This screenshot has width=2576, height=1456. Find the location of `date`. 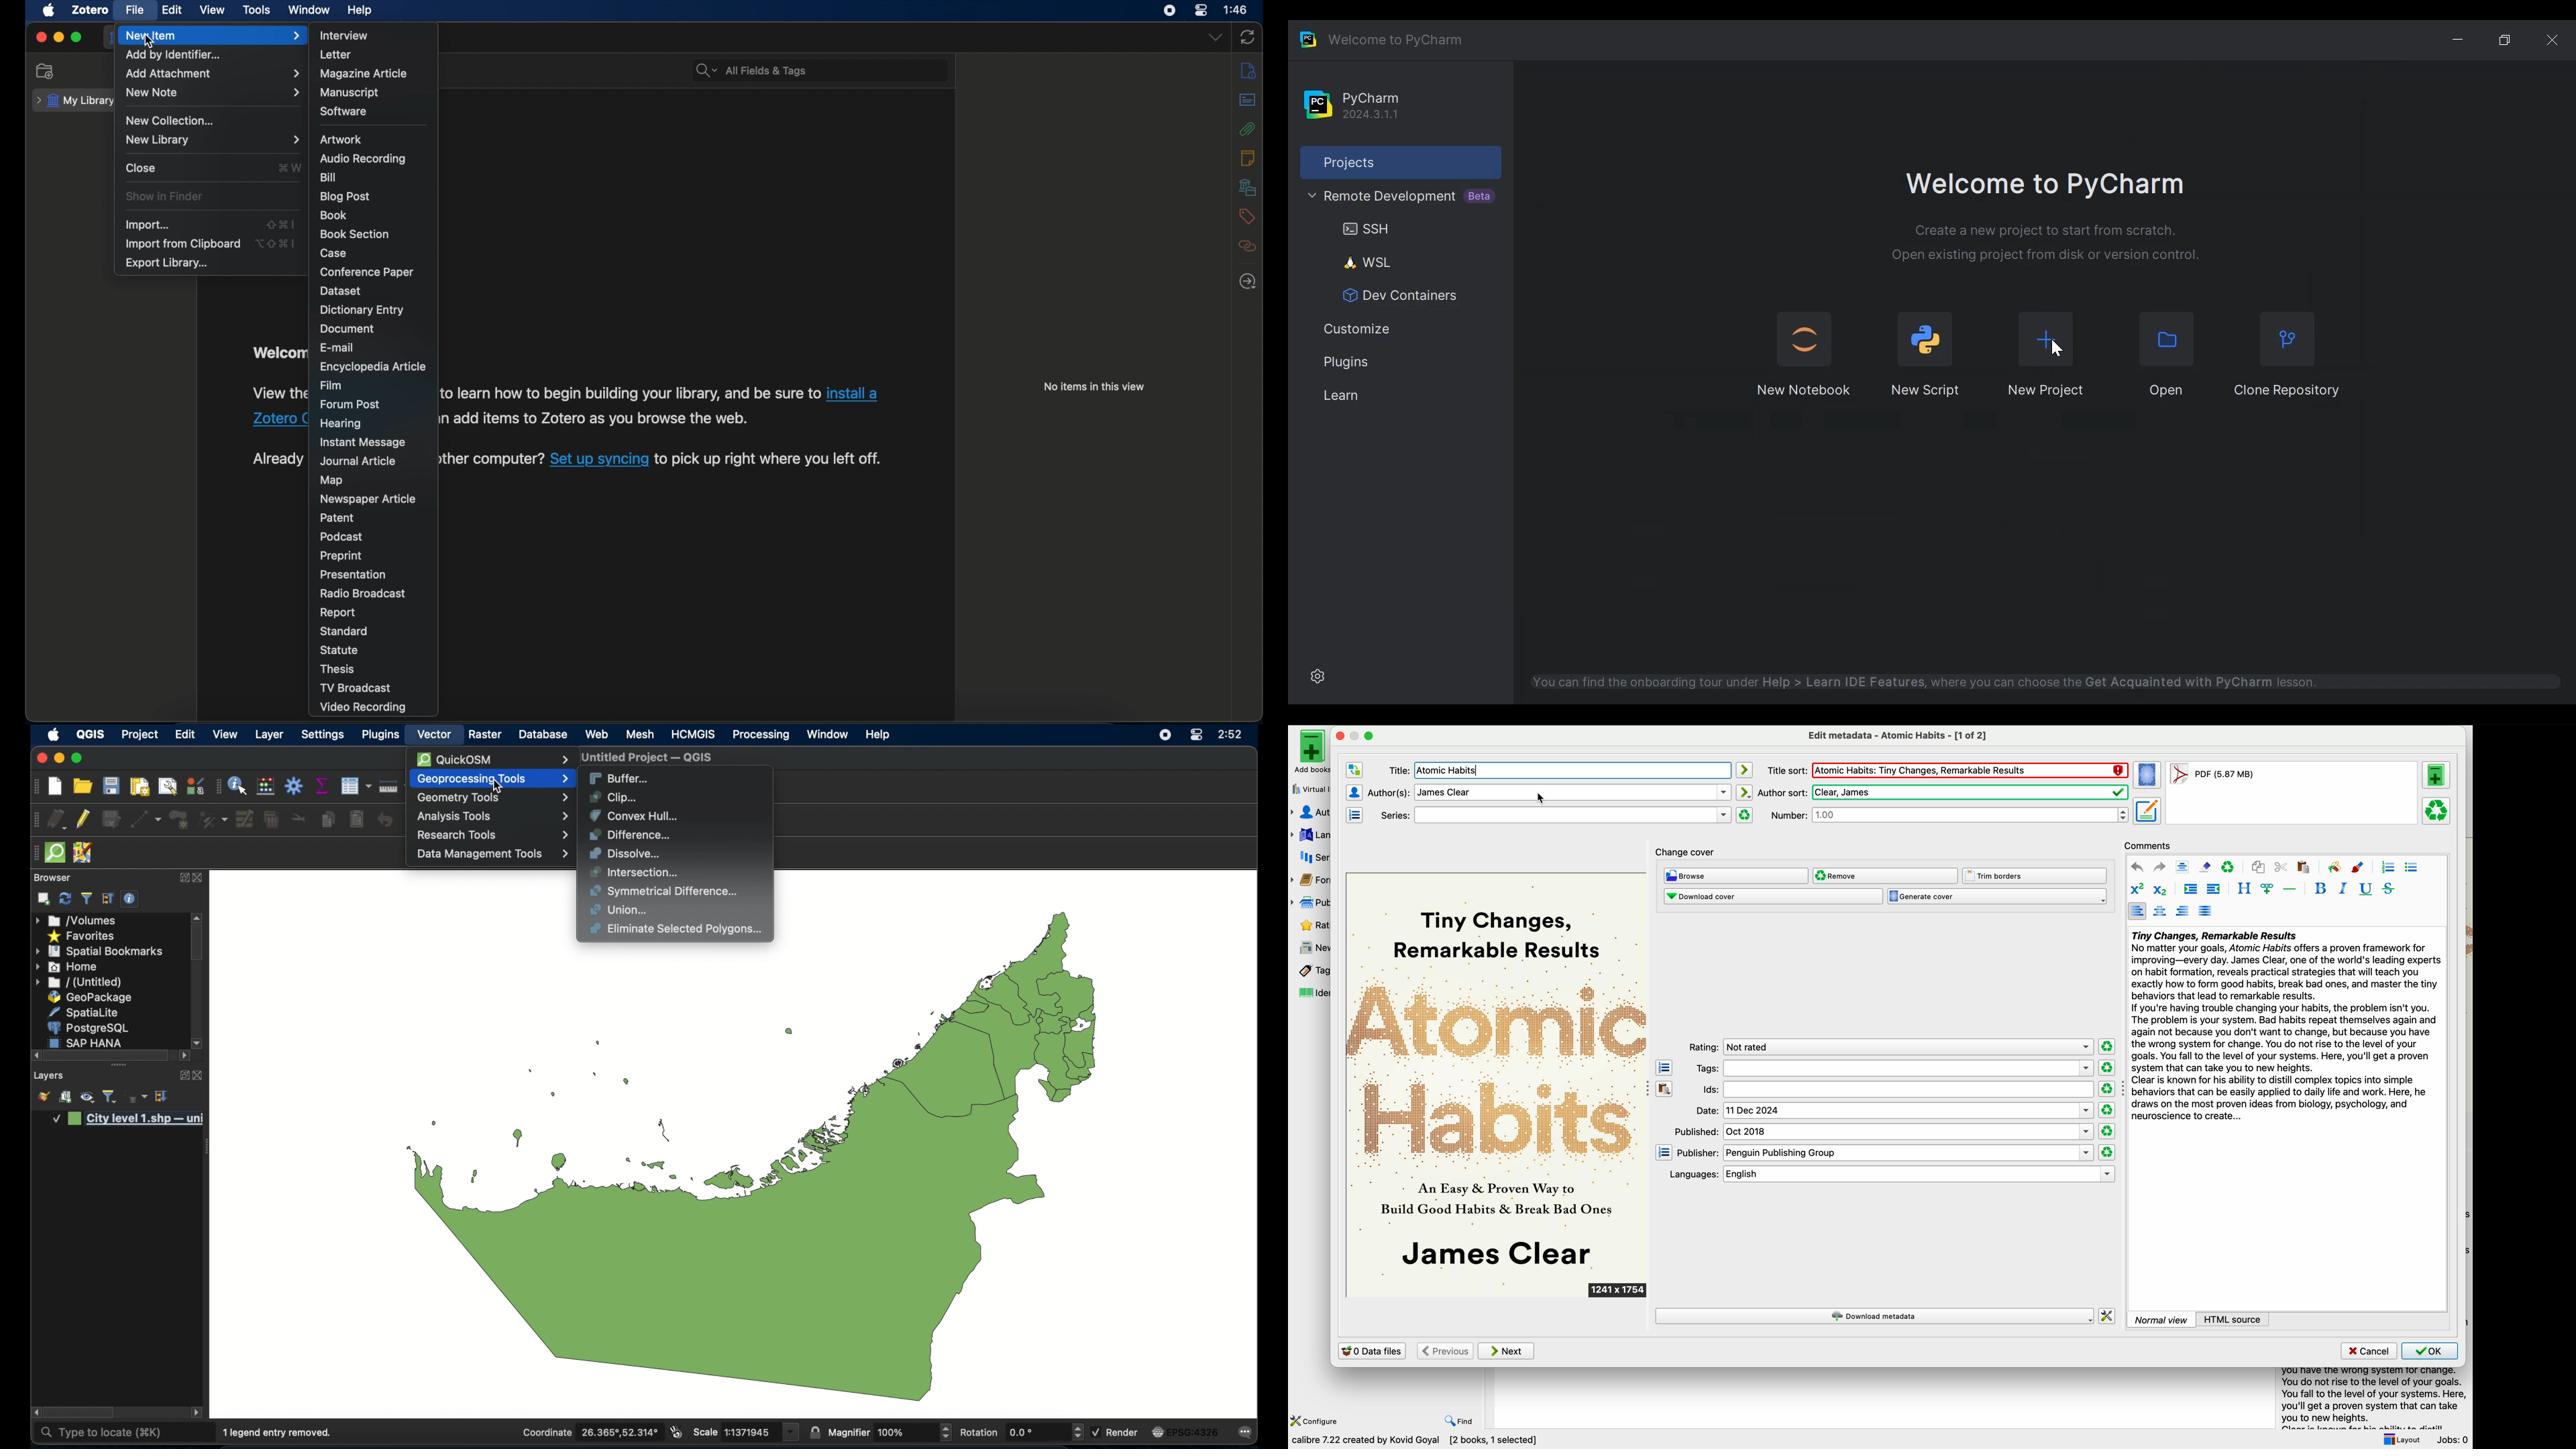

date is located at coordinates (1894, 1111).